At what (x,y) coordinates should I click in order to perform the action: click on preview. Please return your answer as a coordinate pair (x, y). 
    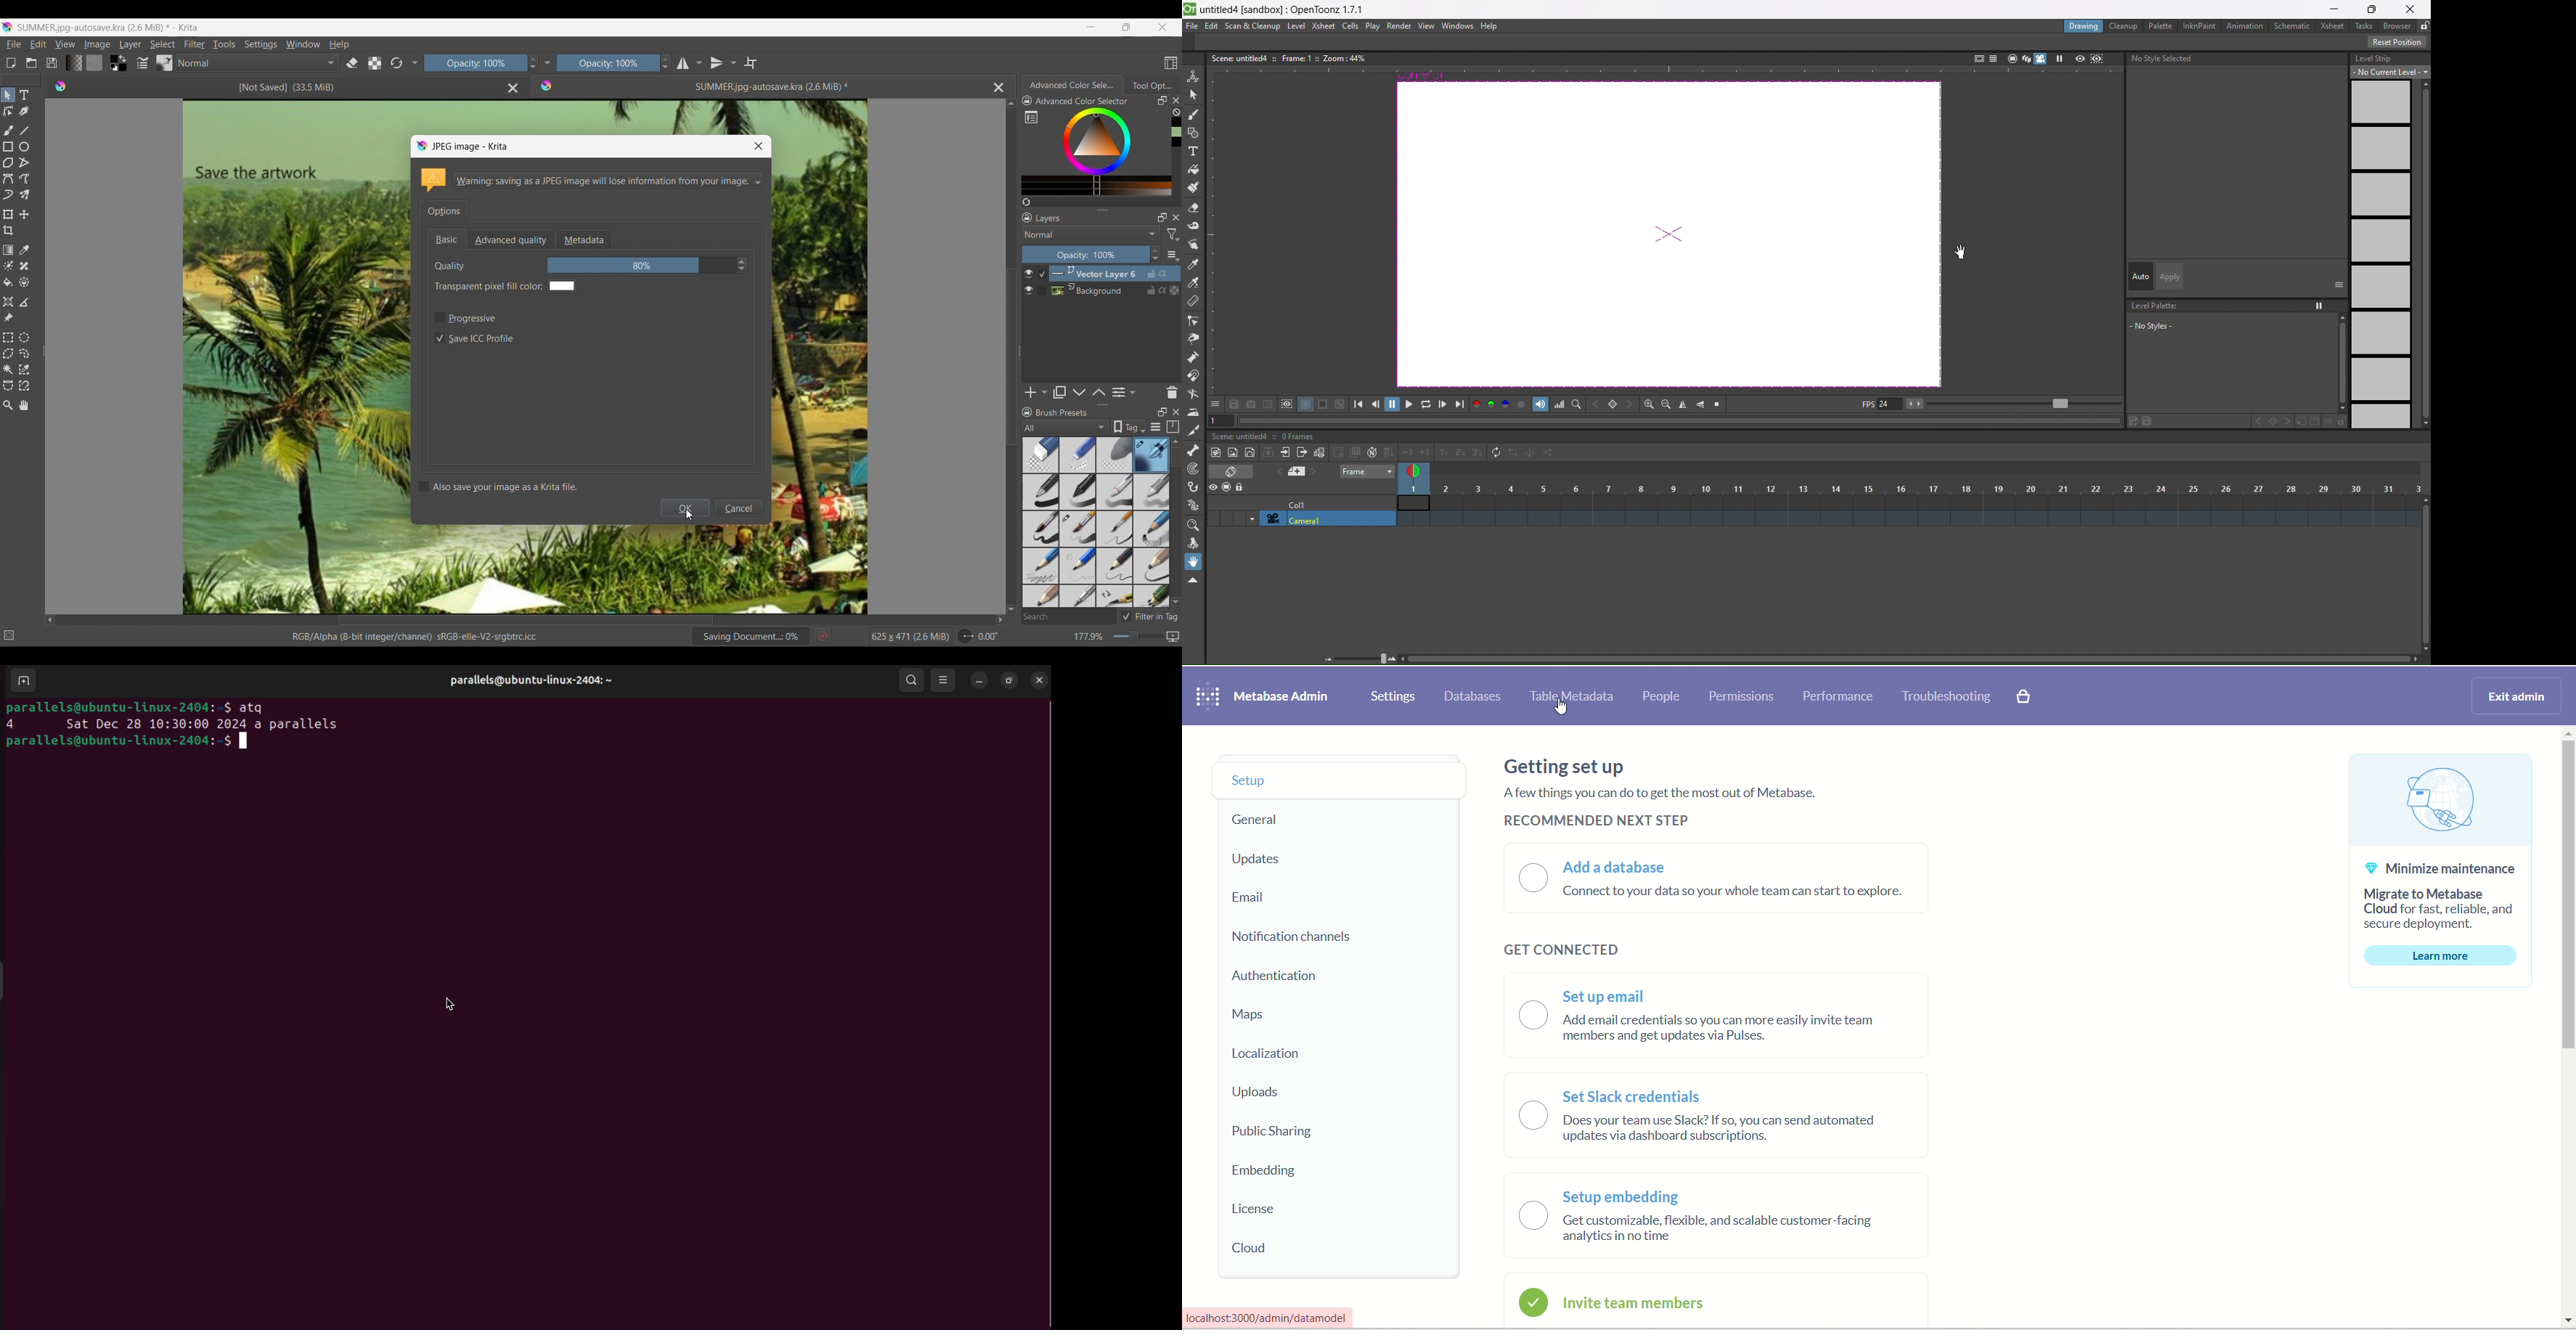
    Looking at the image, I should click on (2080, 58).